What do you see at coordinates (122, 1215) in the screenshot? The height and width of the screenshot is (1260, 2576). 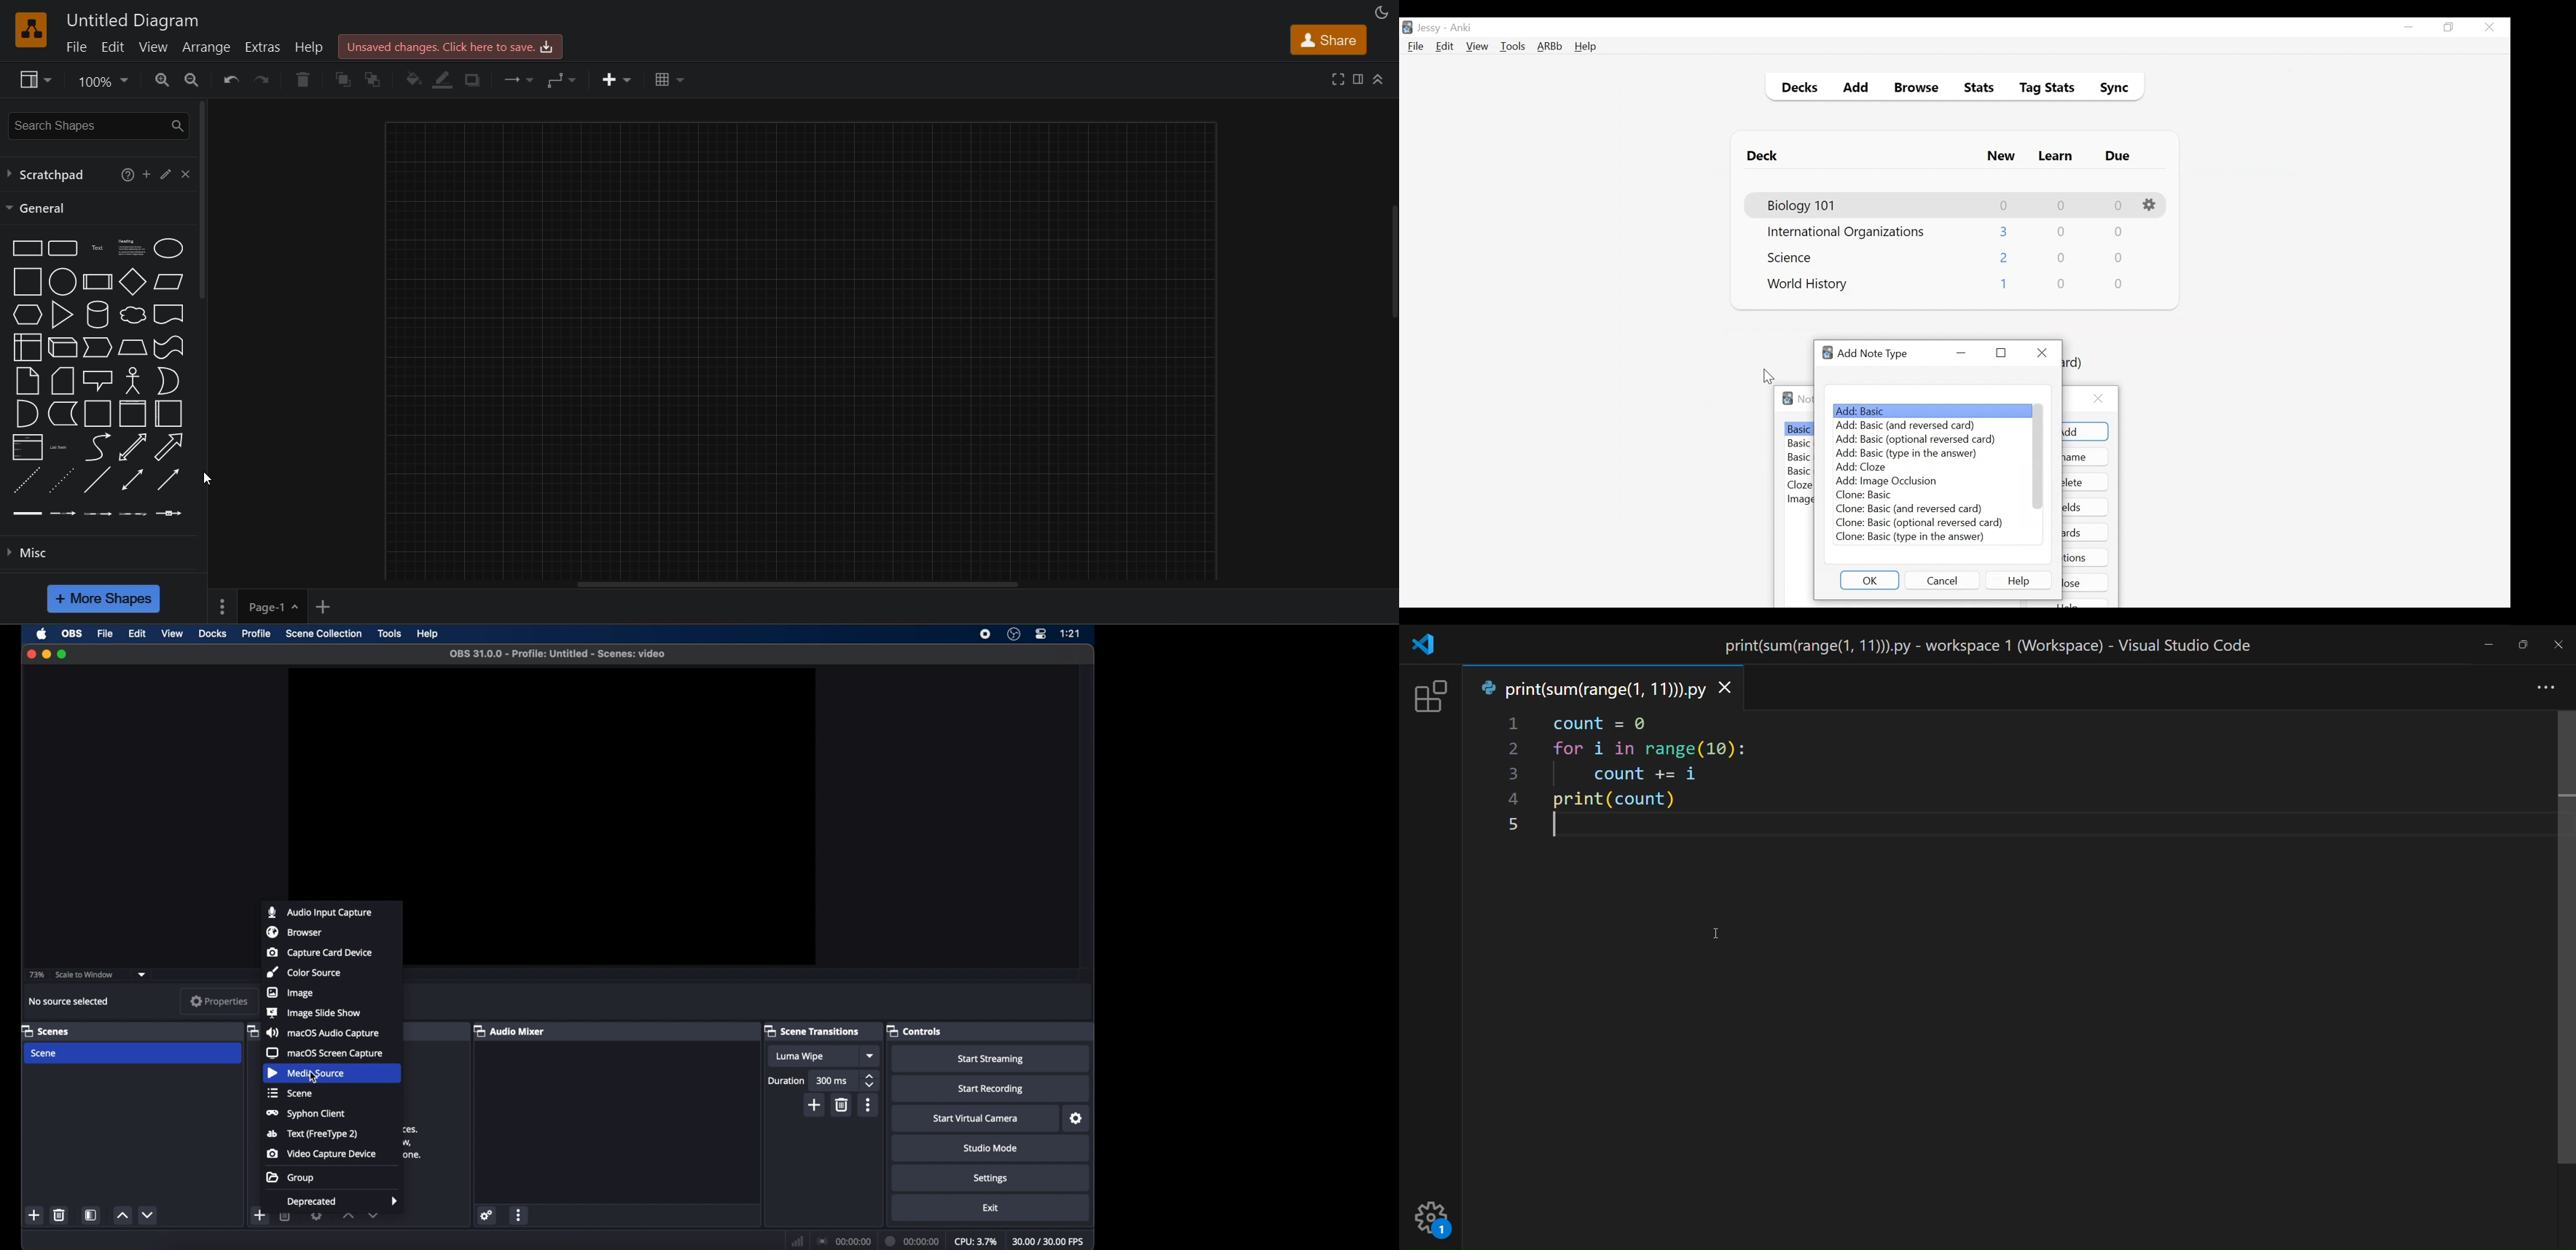 I see `increment` at bounding box center [122, 1215].